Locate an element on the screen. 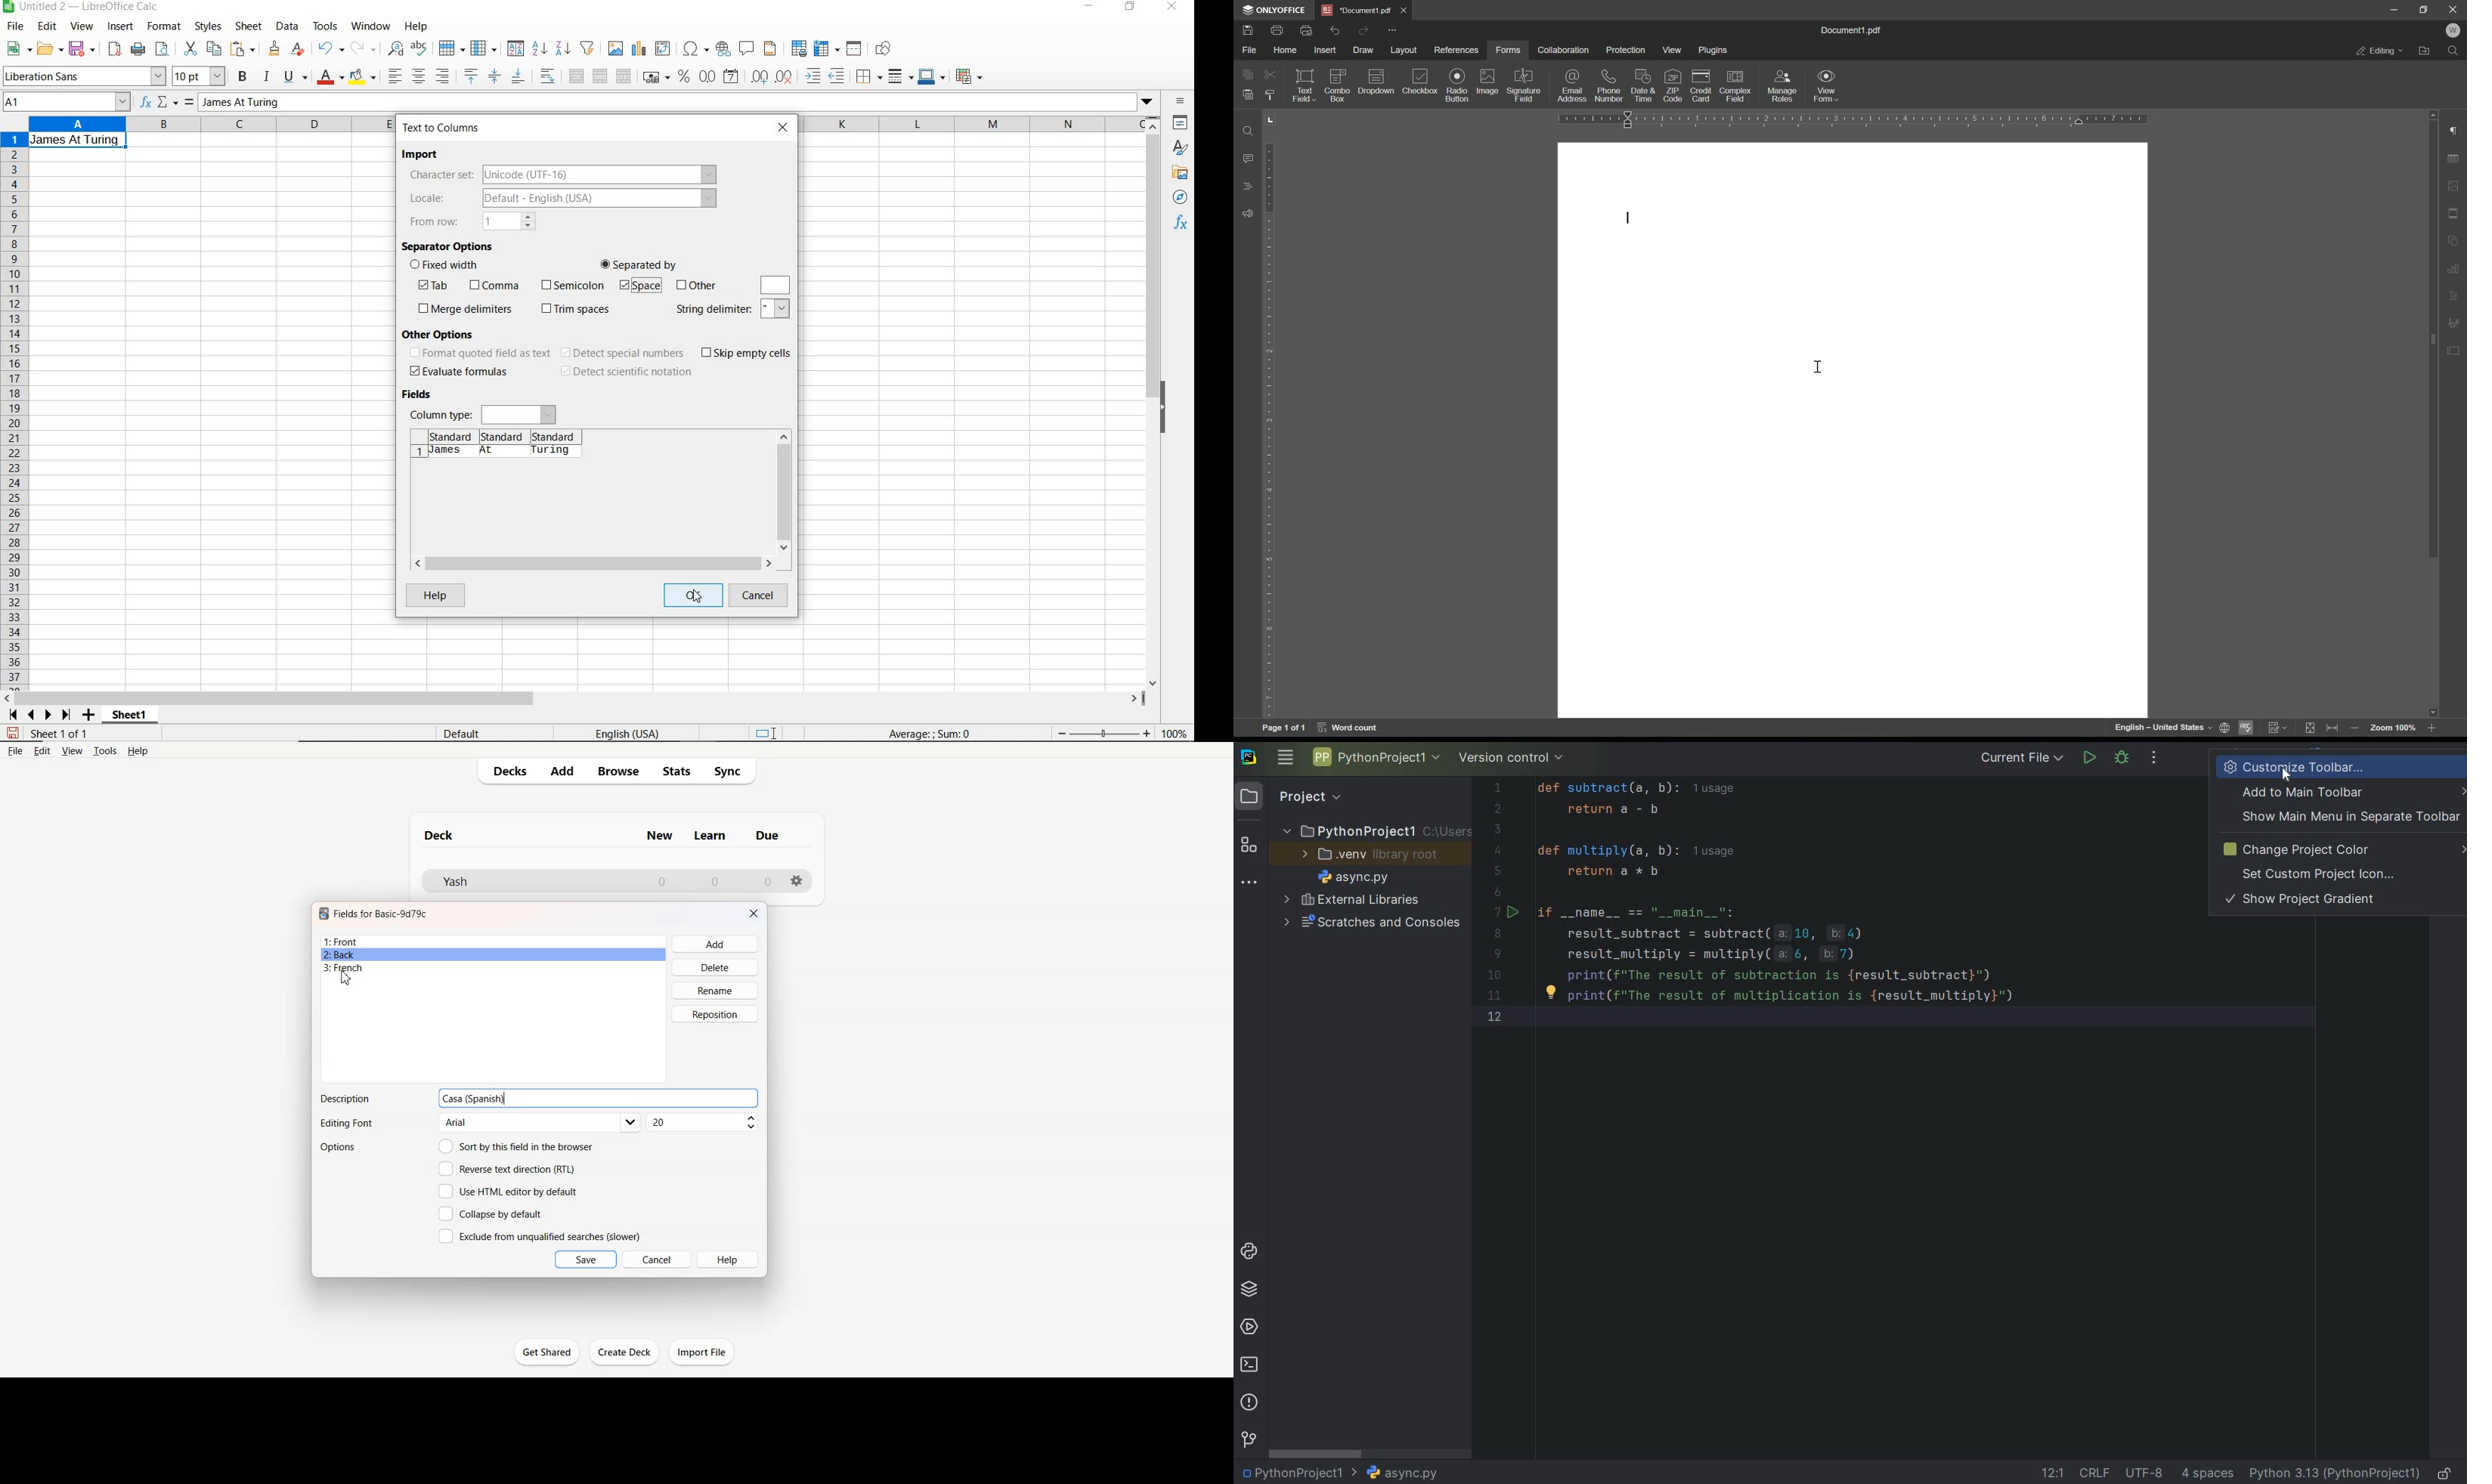   is located at coordinates (774, 283).